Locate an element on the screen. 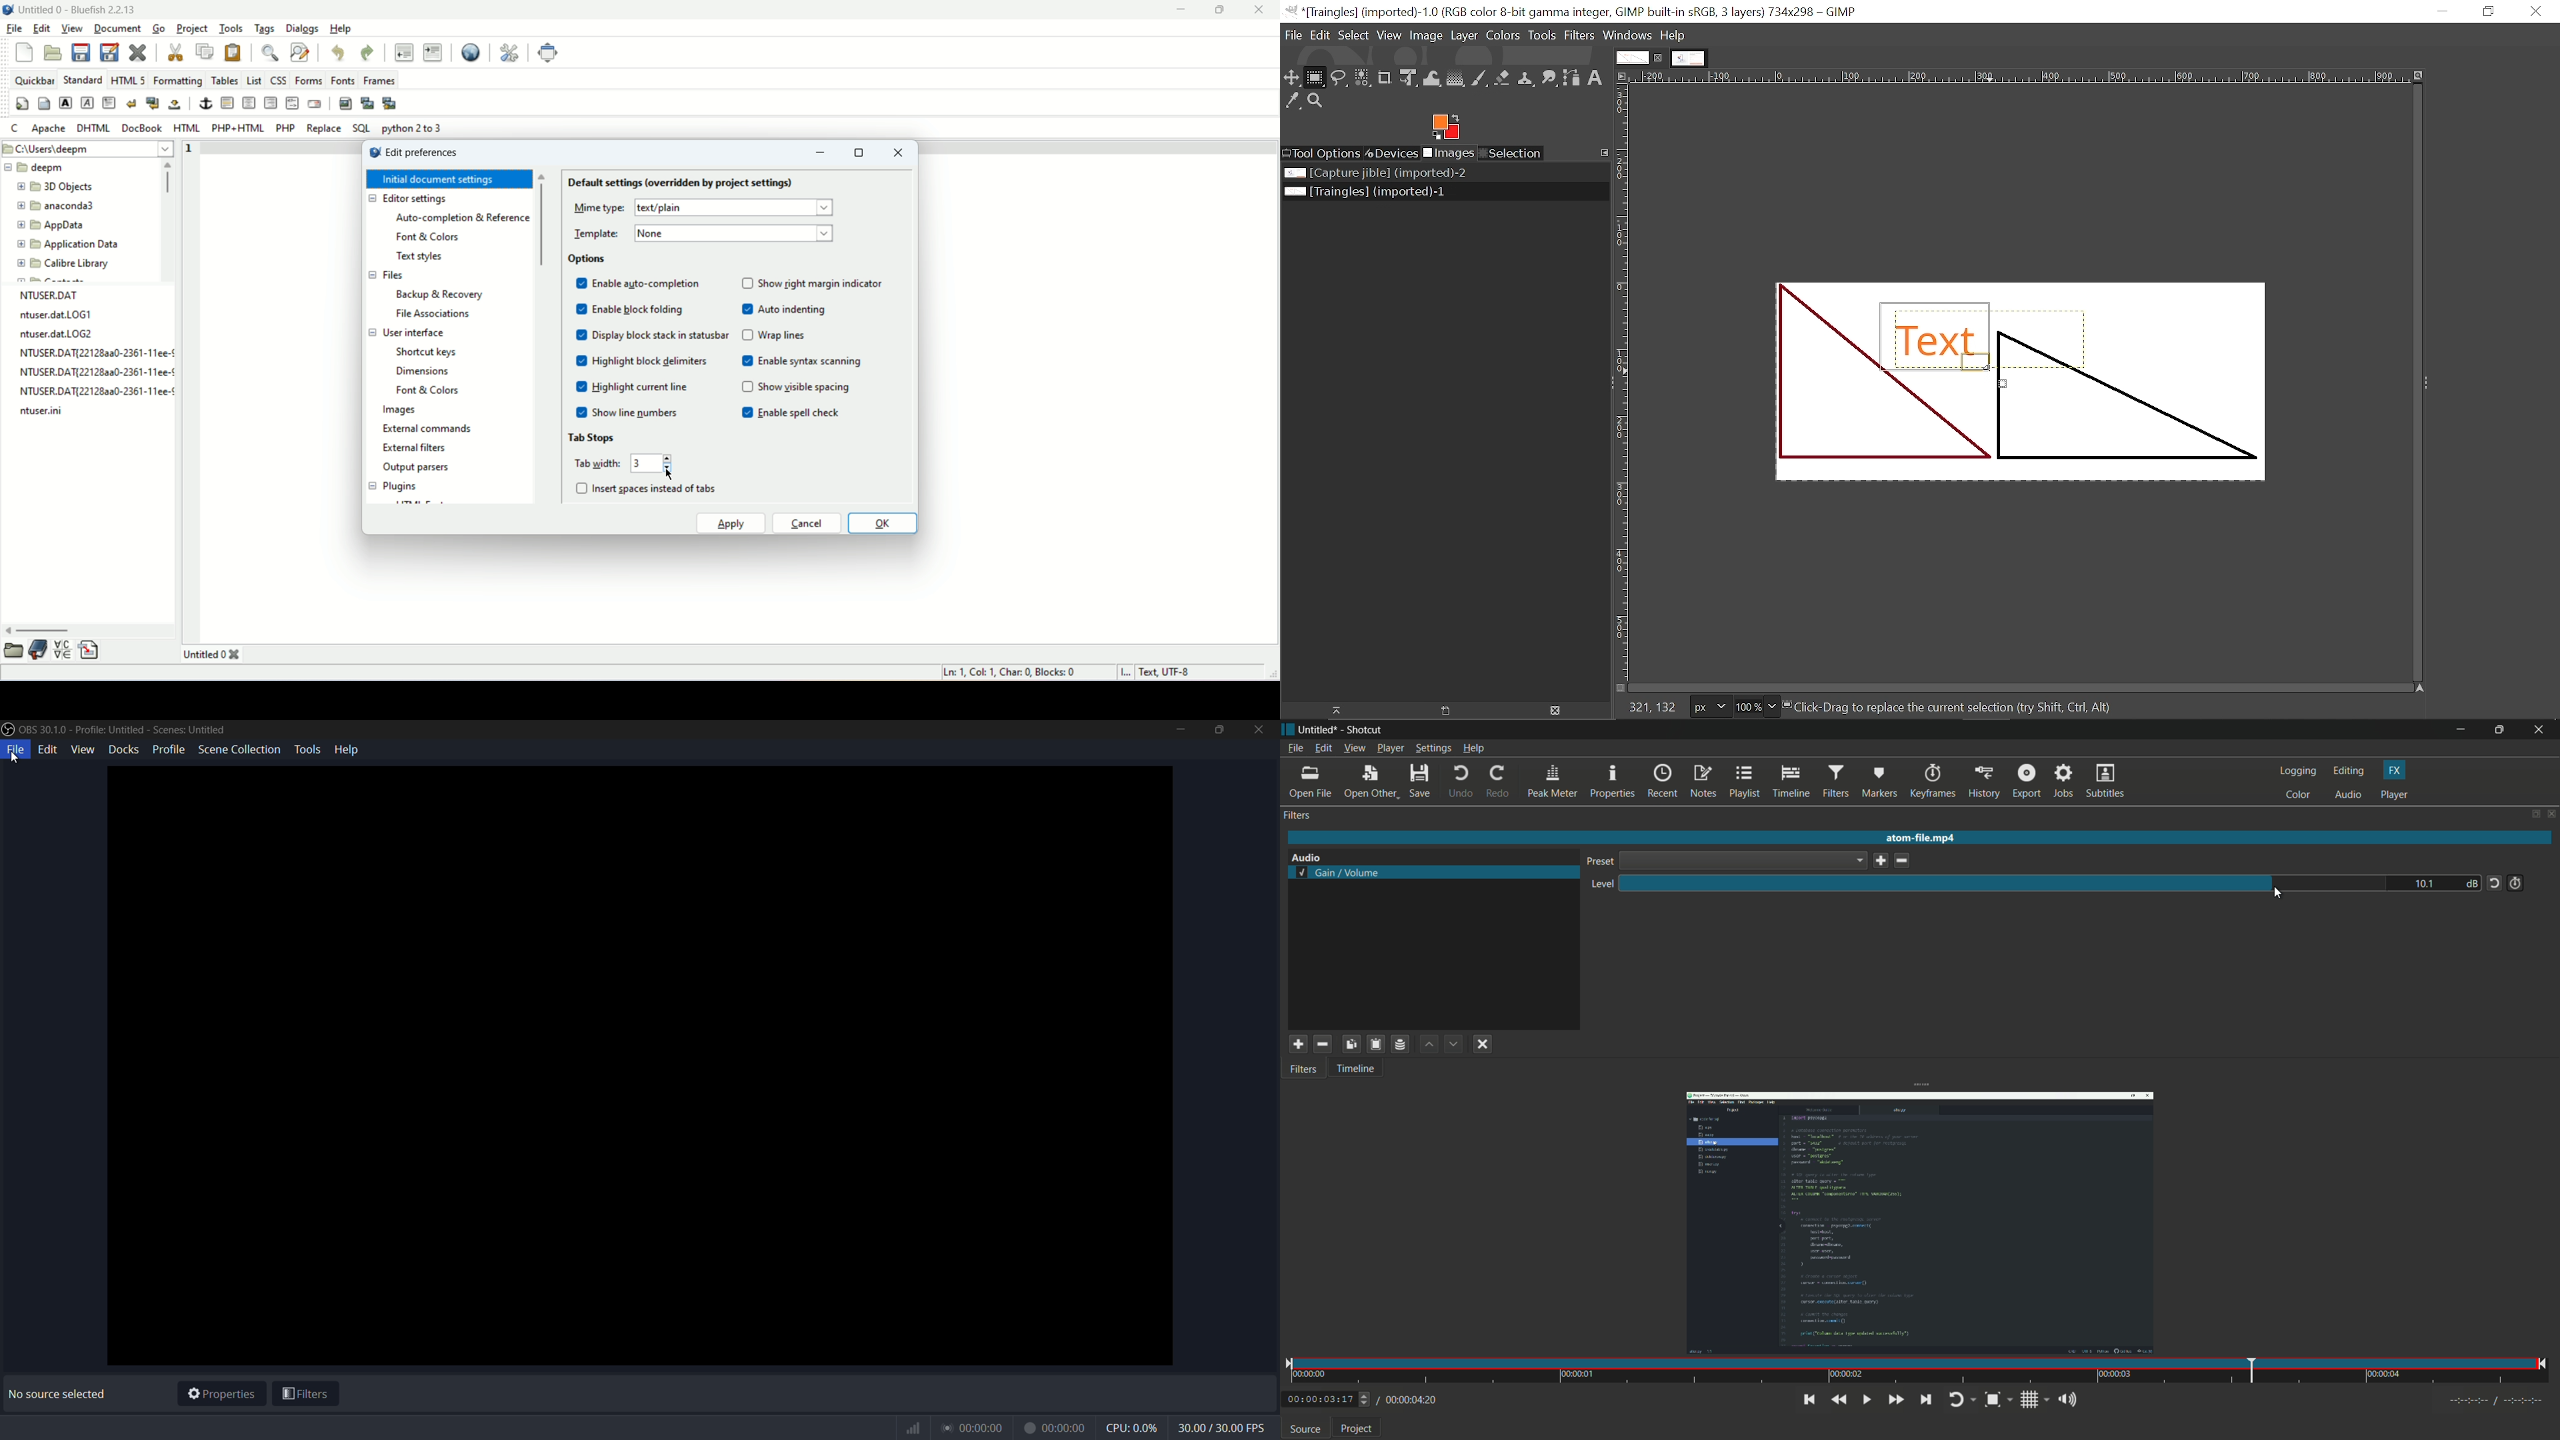 The height and width of the screenshot is (1456, 2576). cpu usage is located at coordinates (1133, 1427).